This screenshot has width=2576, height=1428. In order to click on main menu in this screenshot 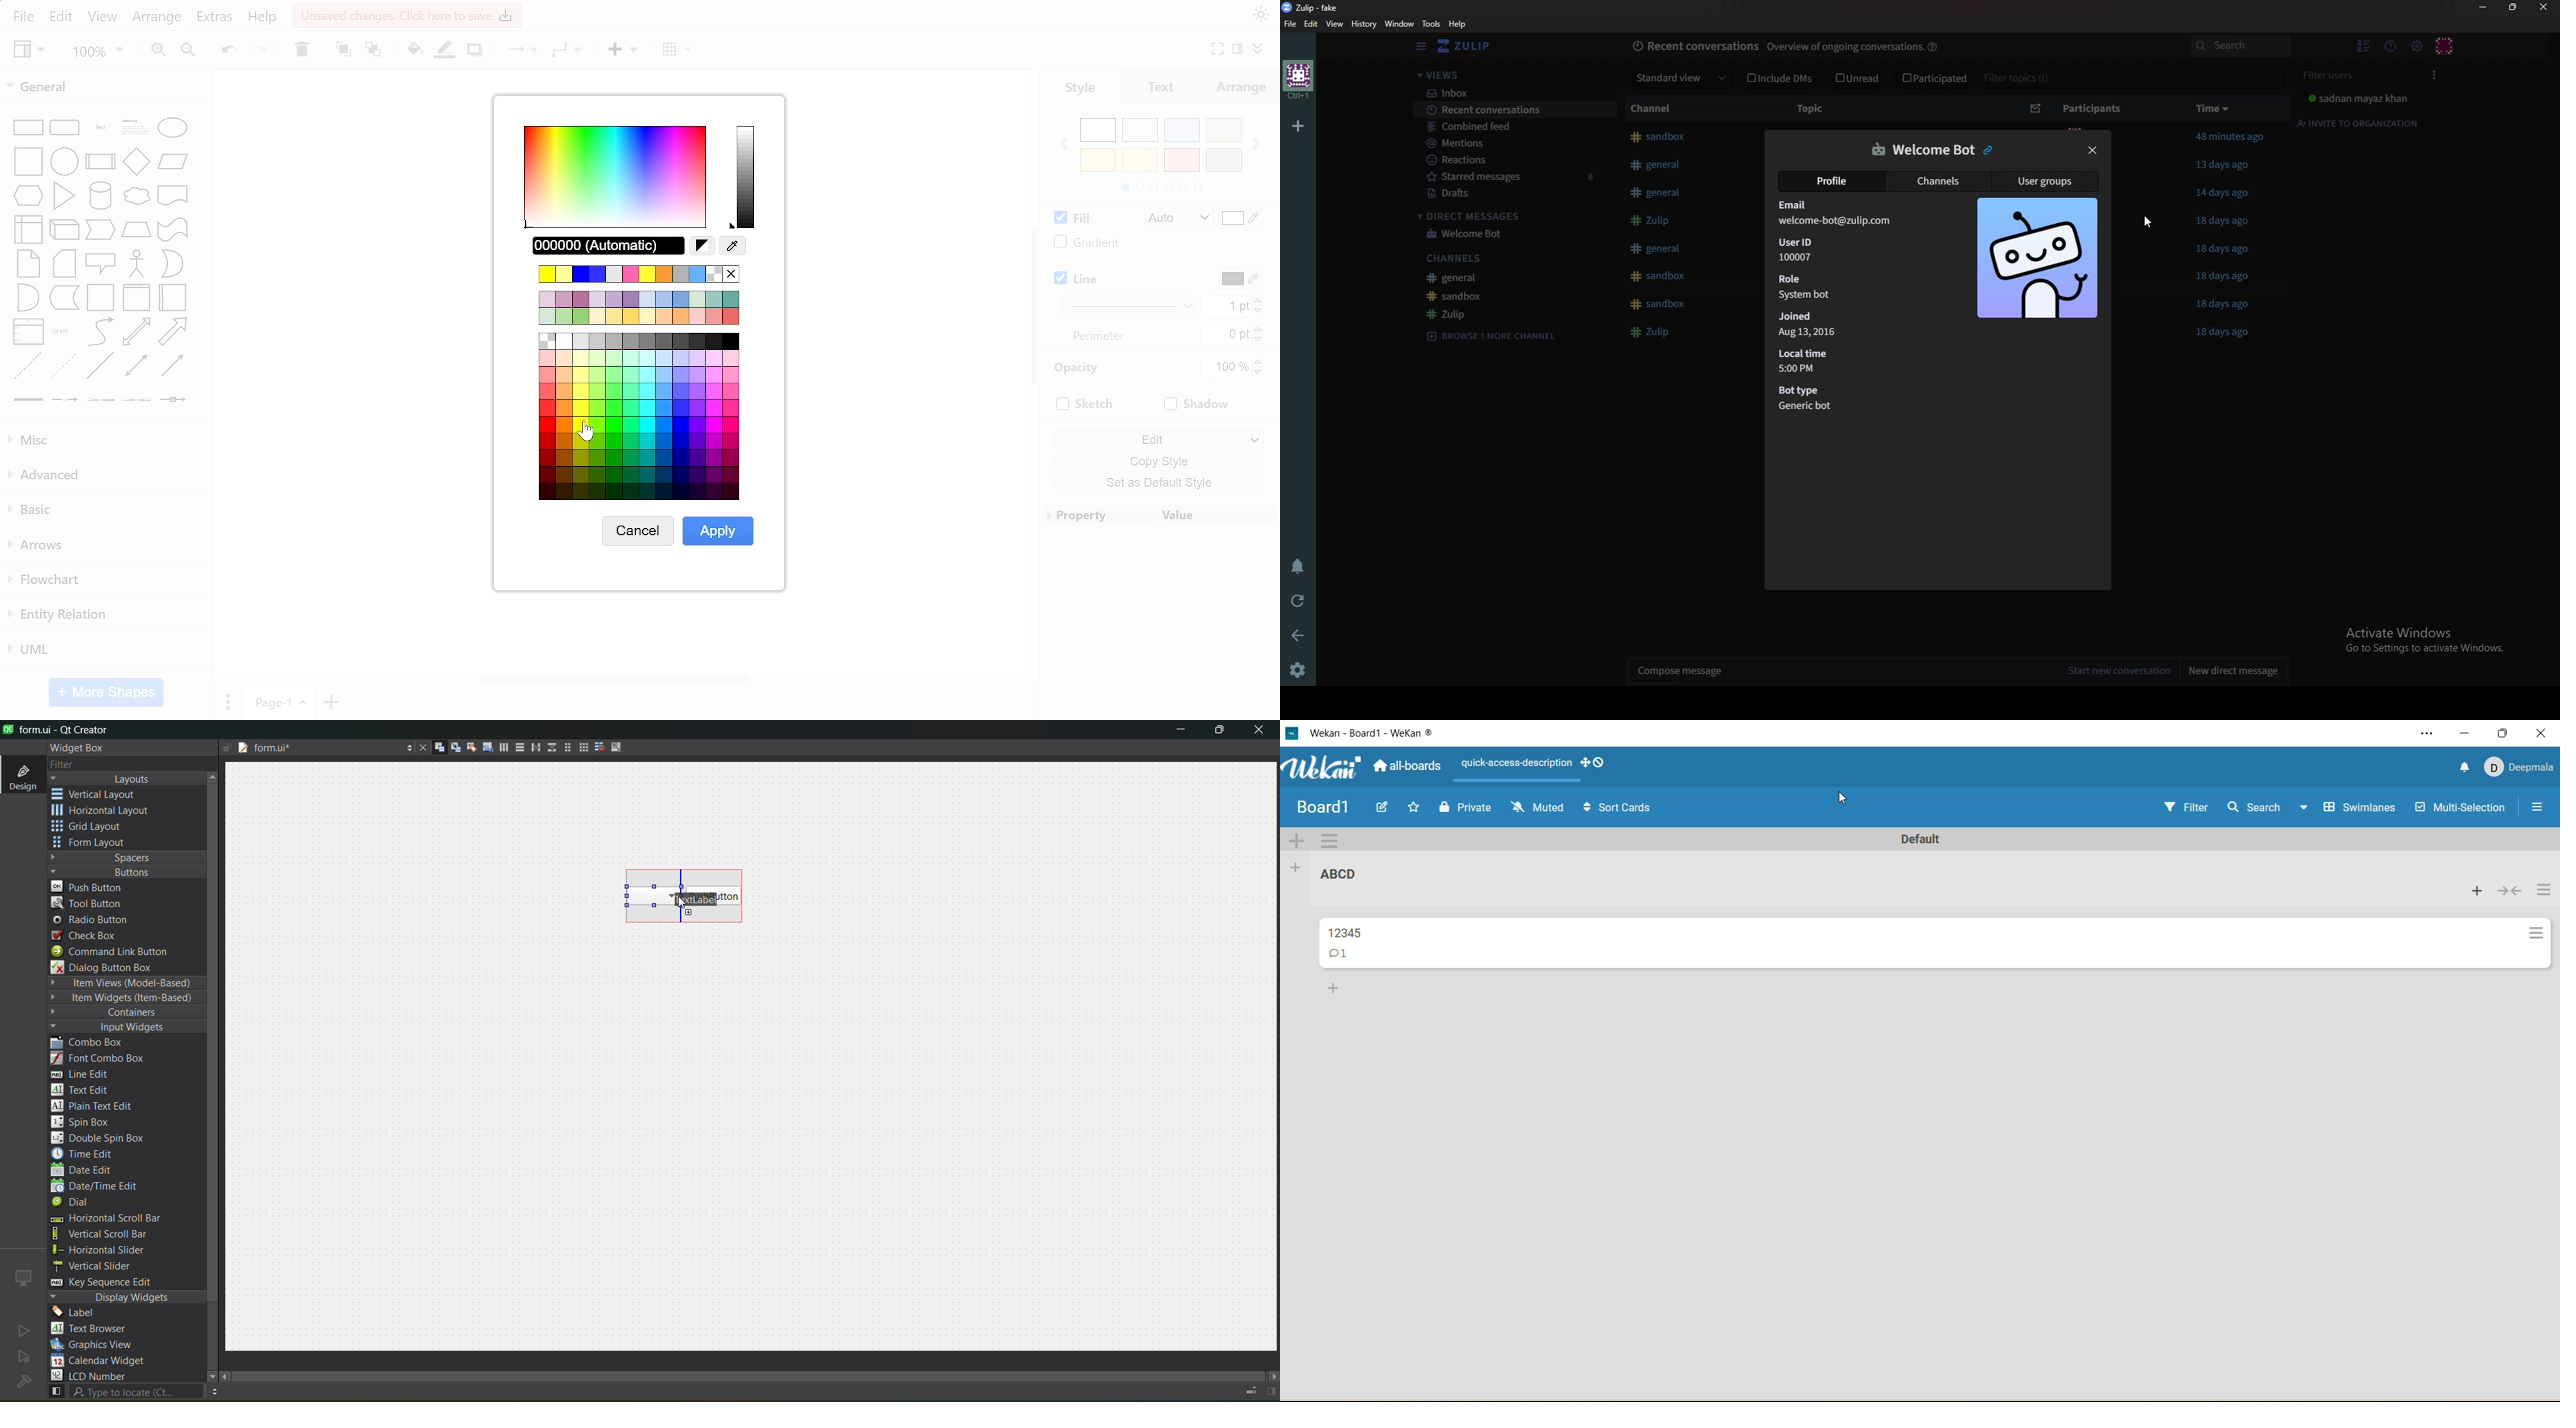, I will do `click(2417, 43)`.